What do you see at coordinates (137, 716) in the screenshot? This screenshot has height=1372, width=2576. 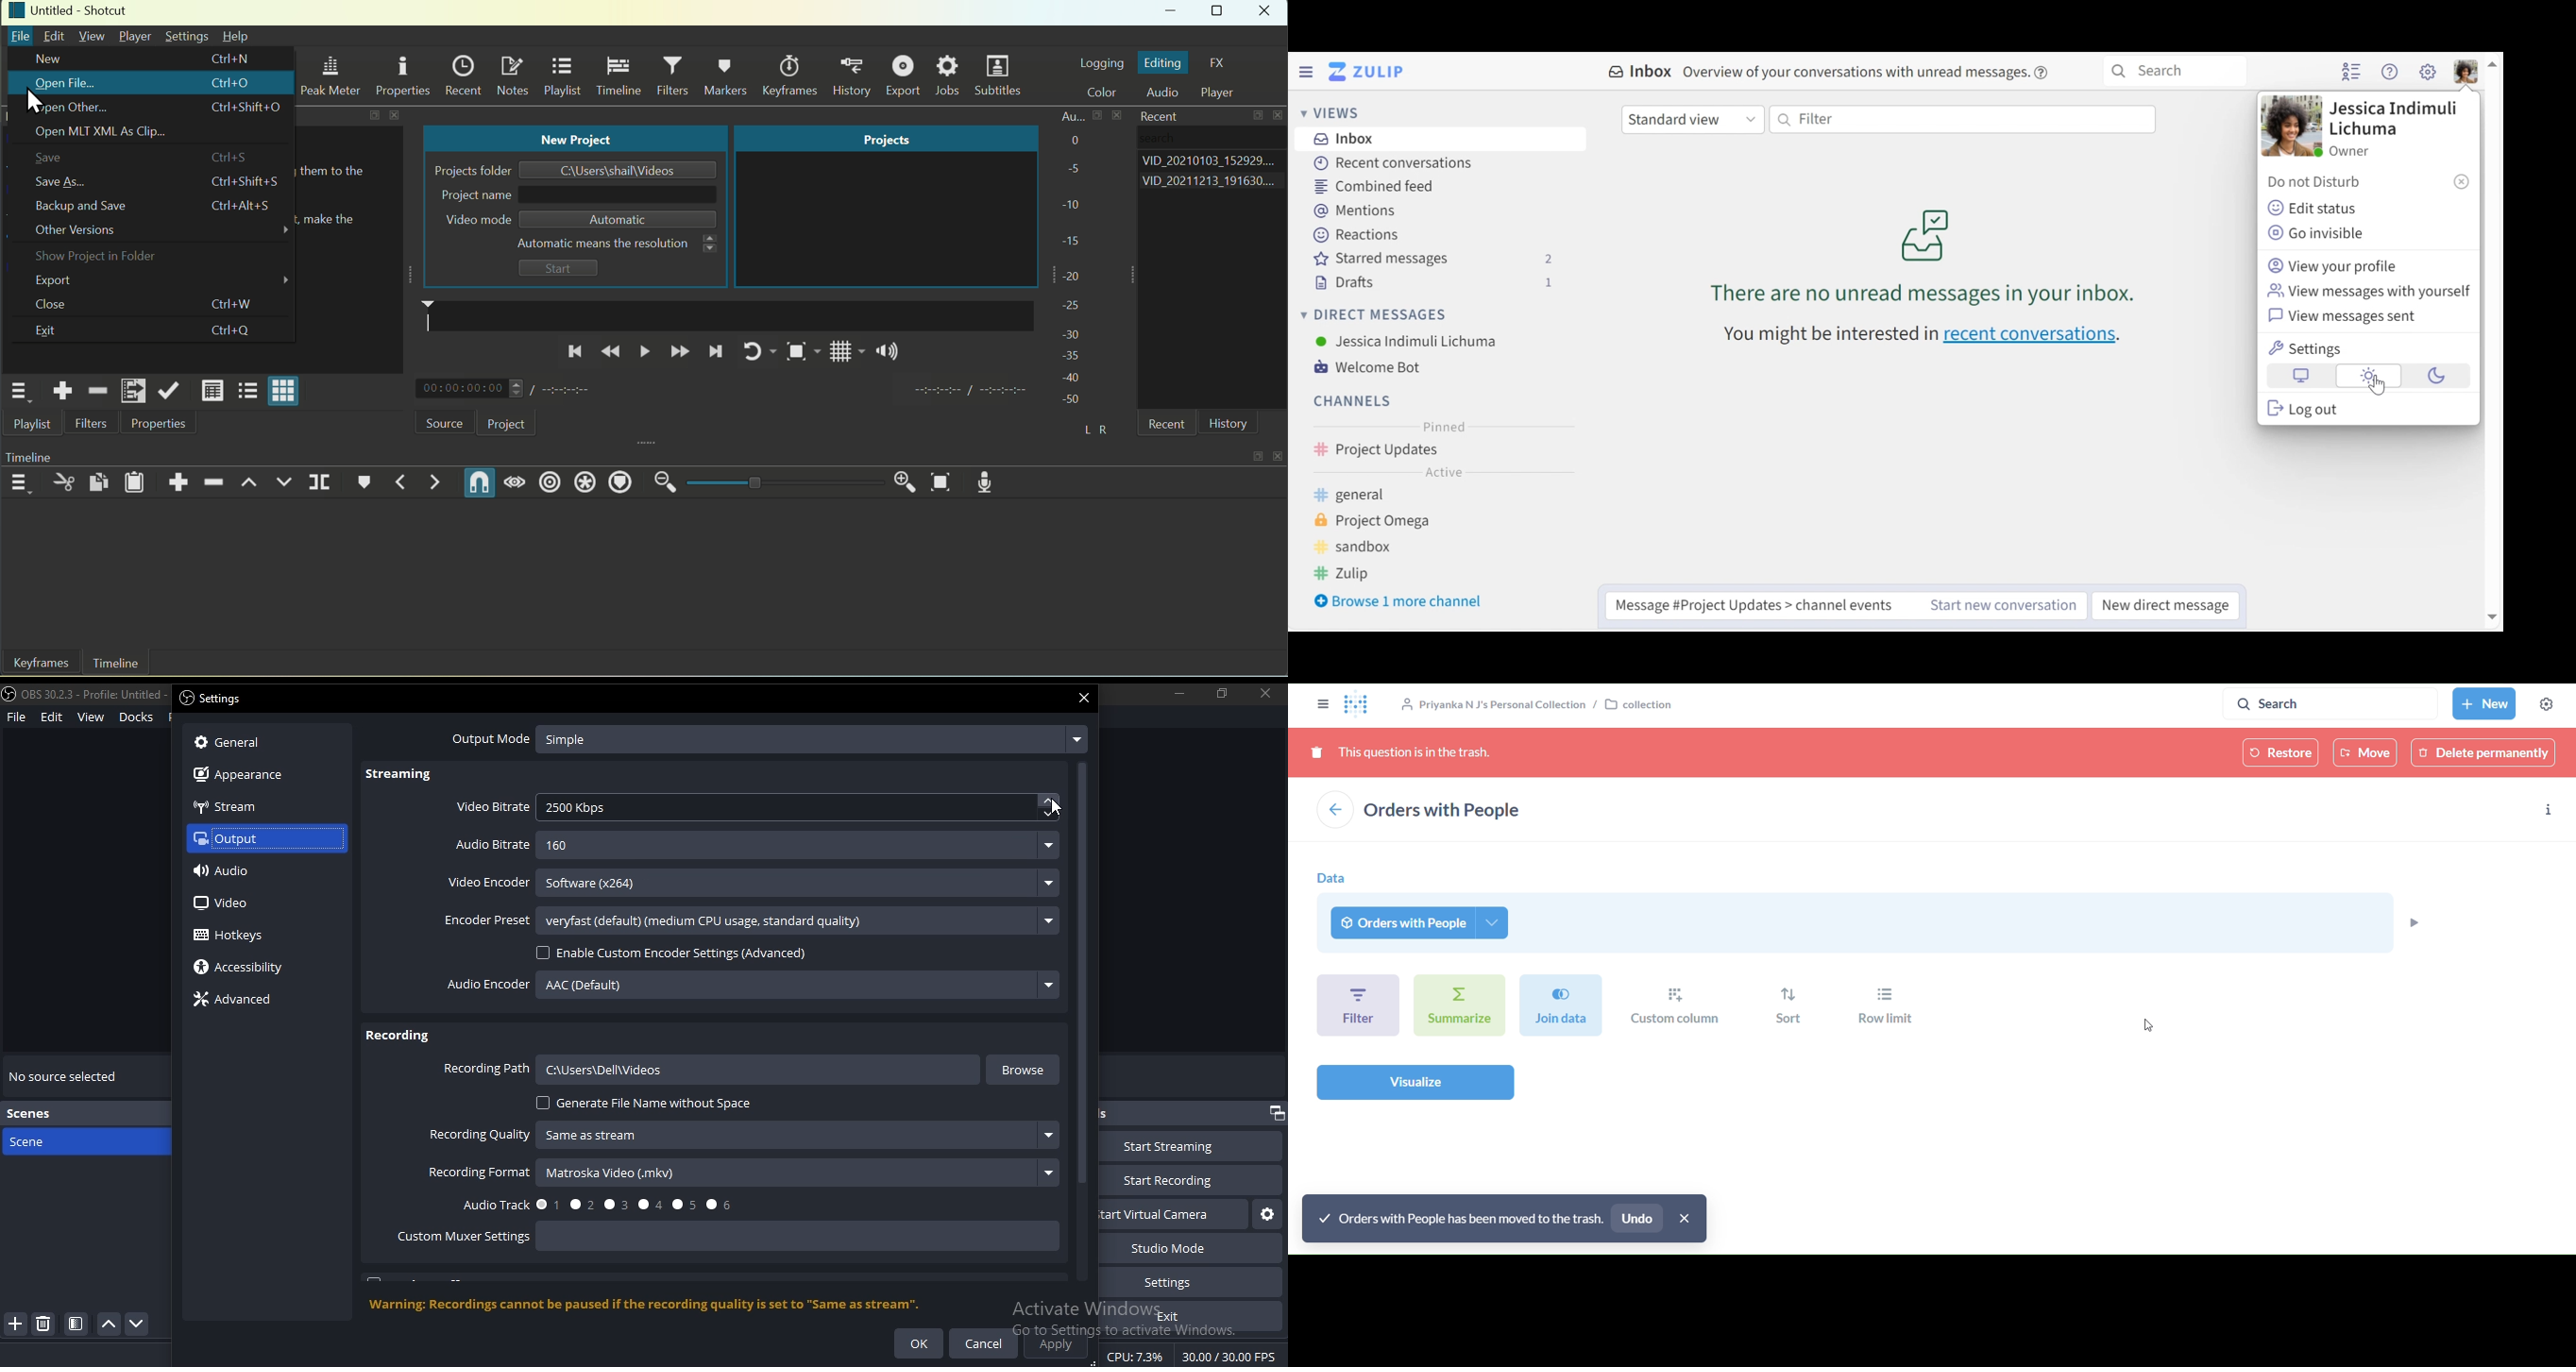 I see `docks` at bounding box center [137, 716].